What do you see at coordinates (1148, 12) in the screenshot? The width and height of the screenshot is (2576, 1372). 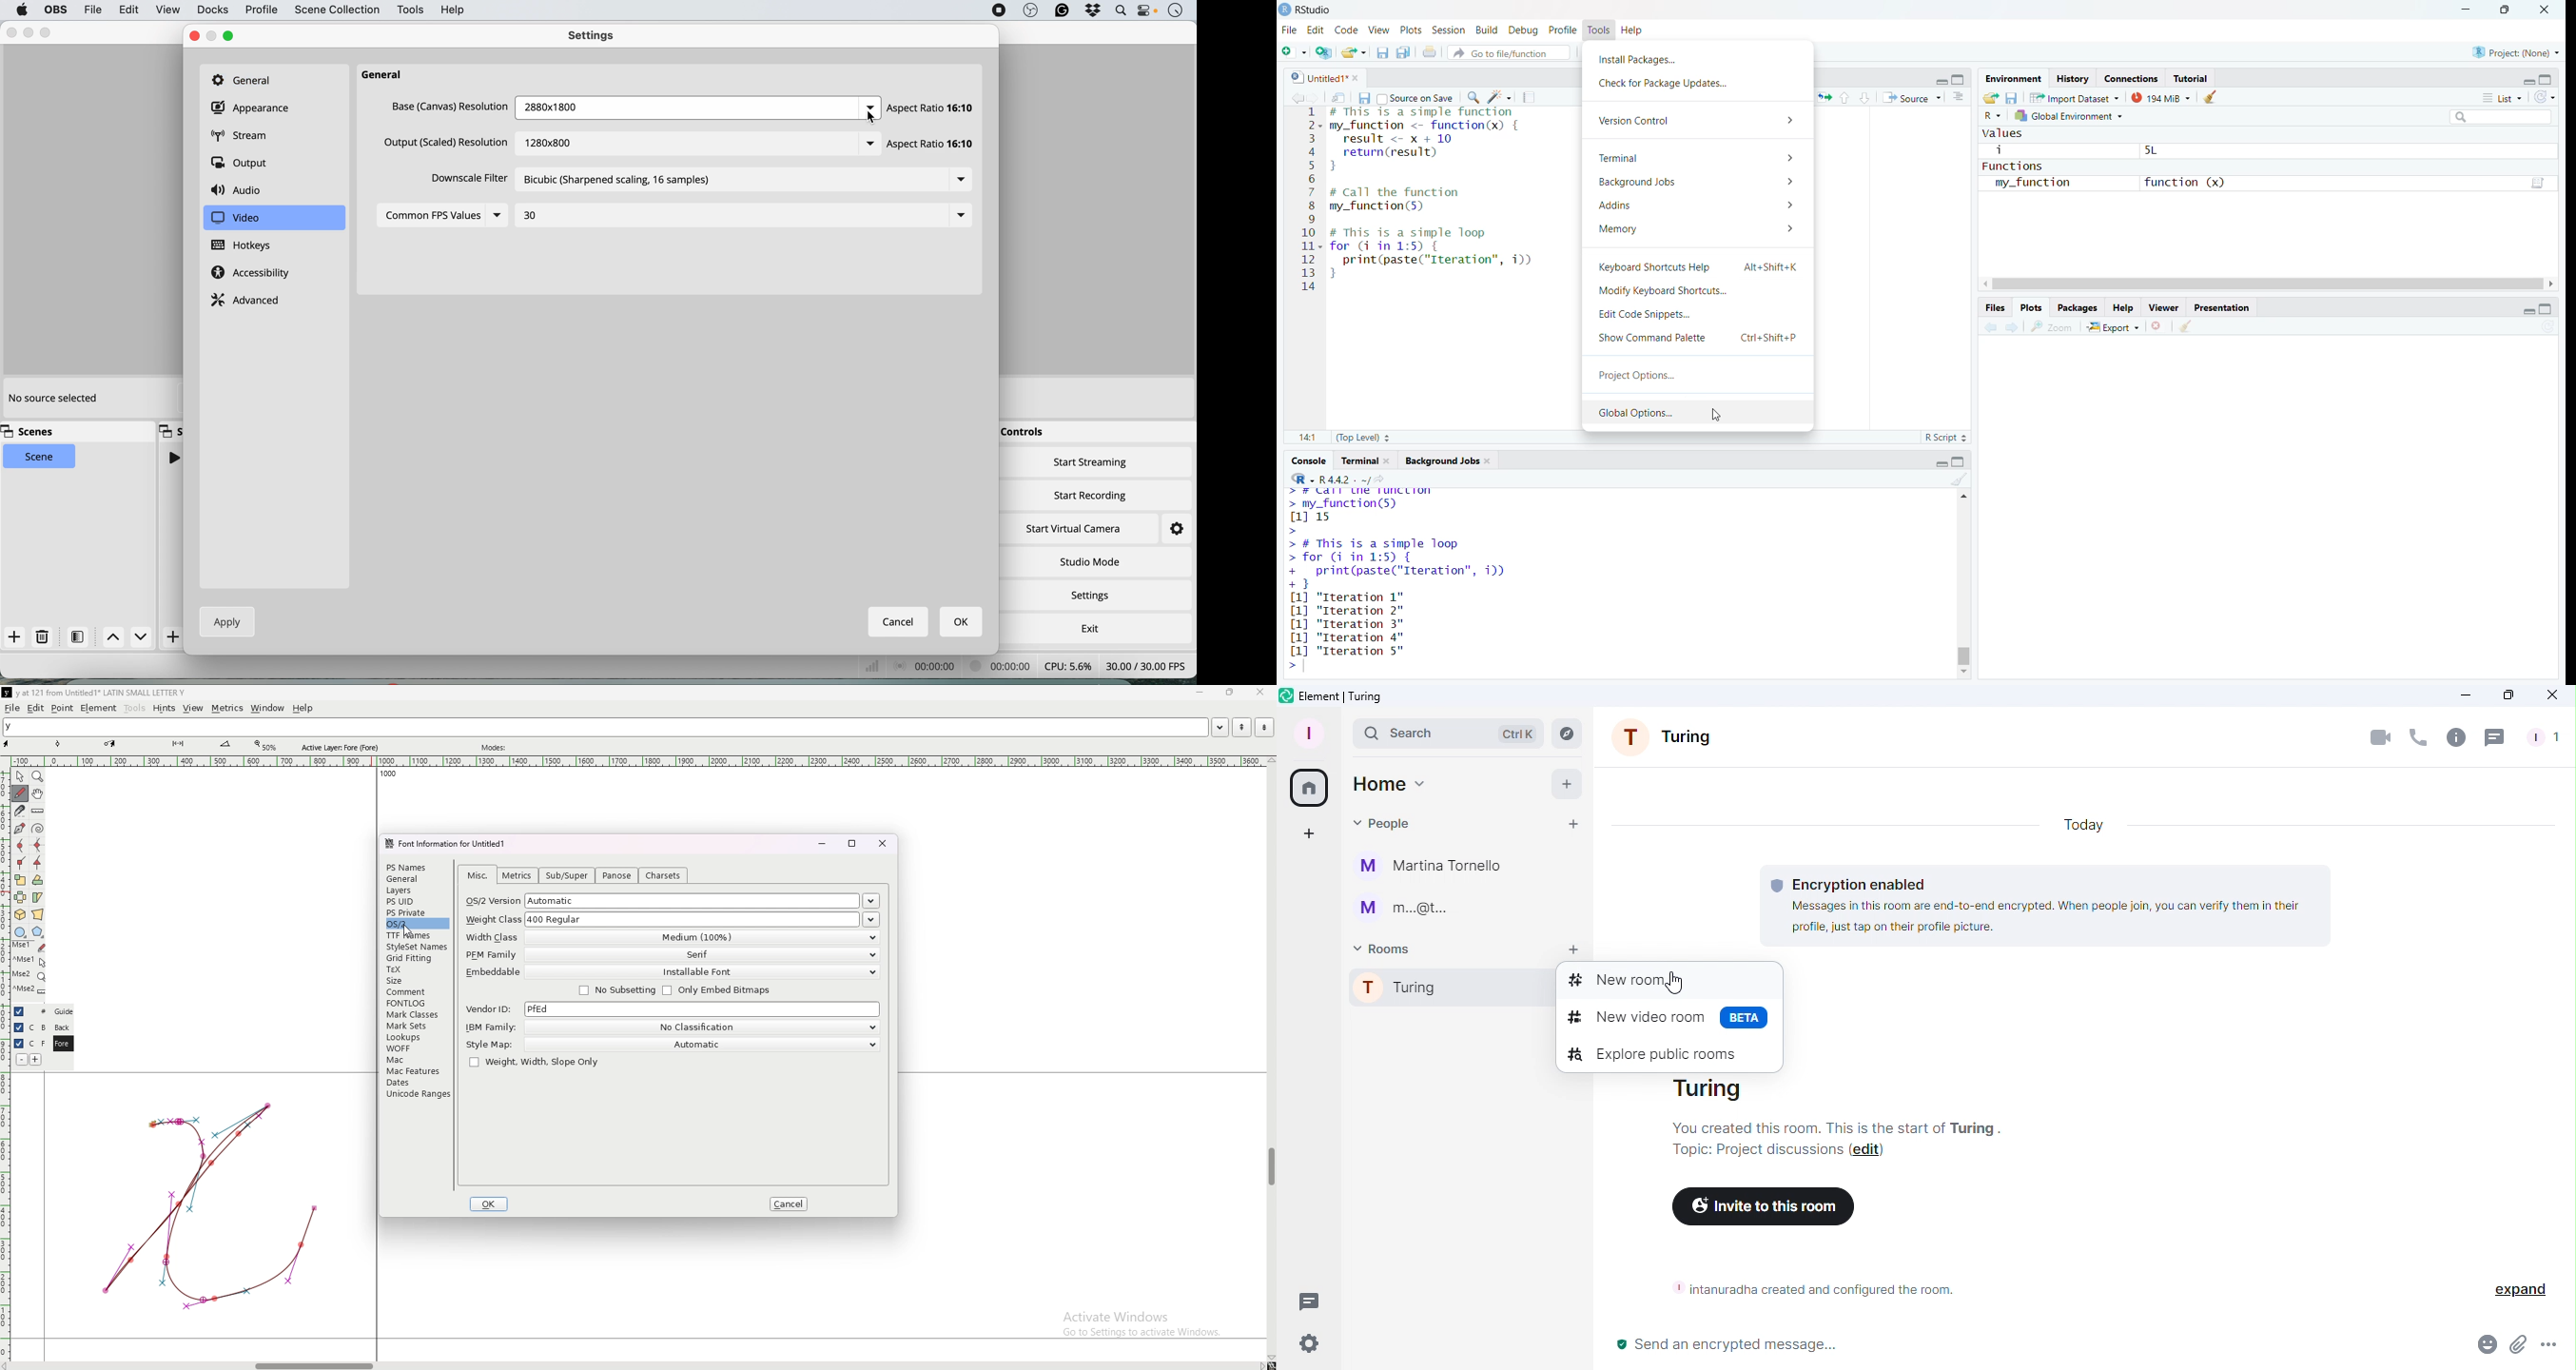 I see `control cener` at bounding box center [1148, 12].